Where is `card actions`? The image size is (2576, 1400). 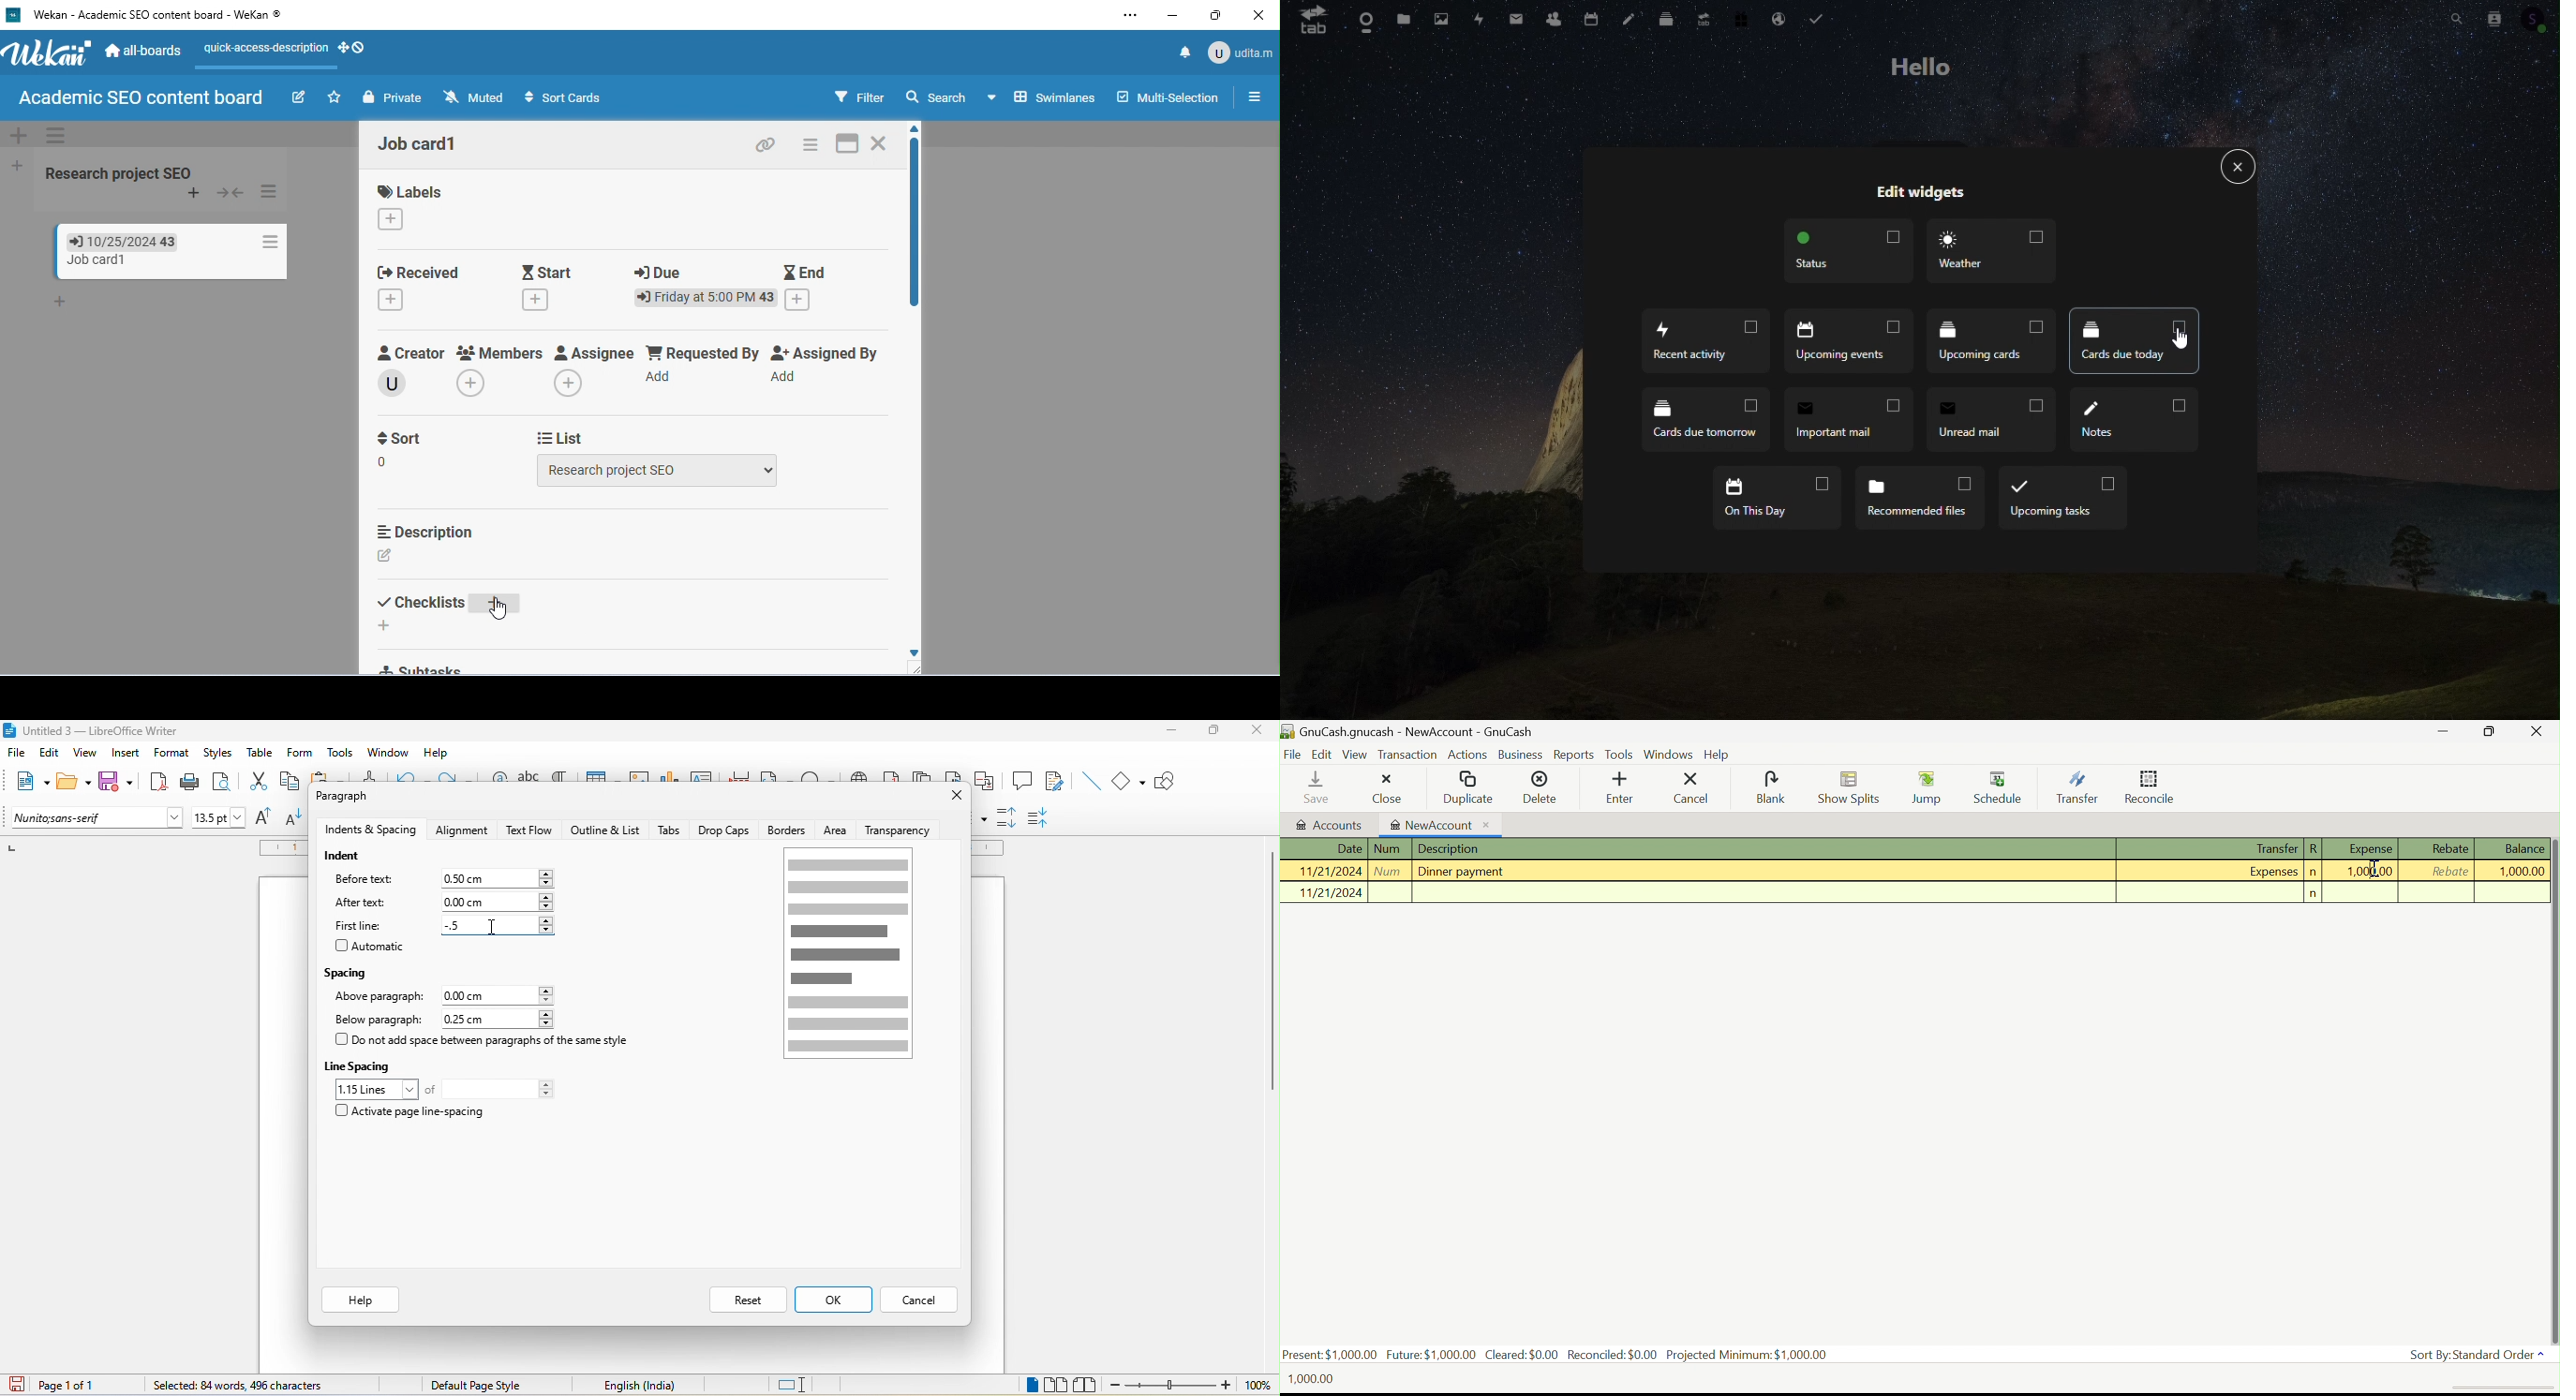
card actions is located at coordinates (266, 242).